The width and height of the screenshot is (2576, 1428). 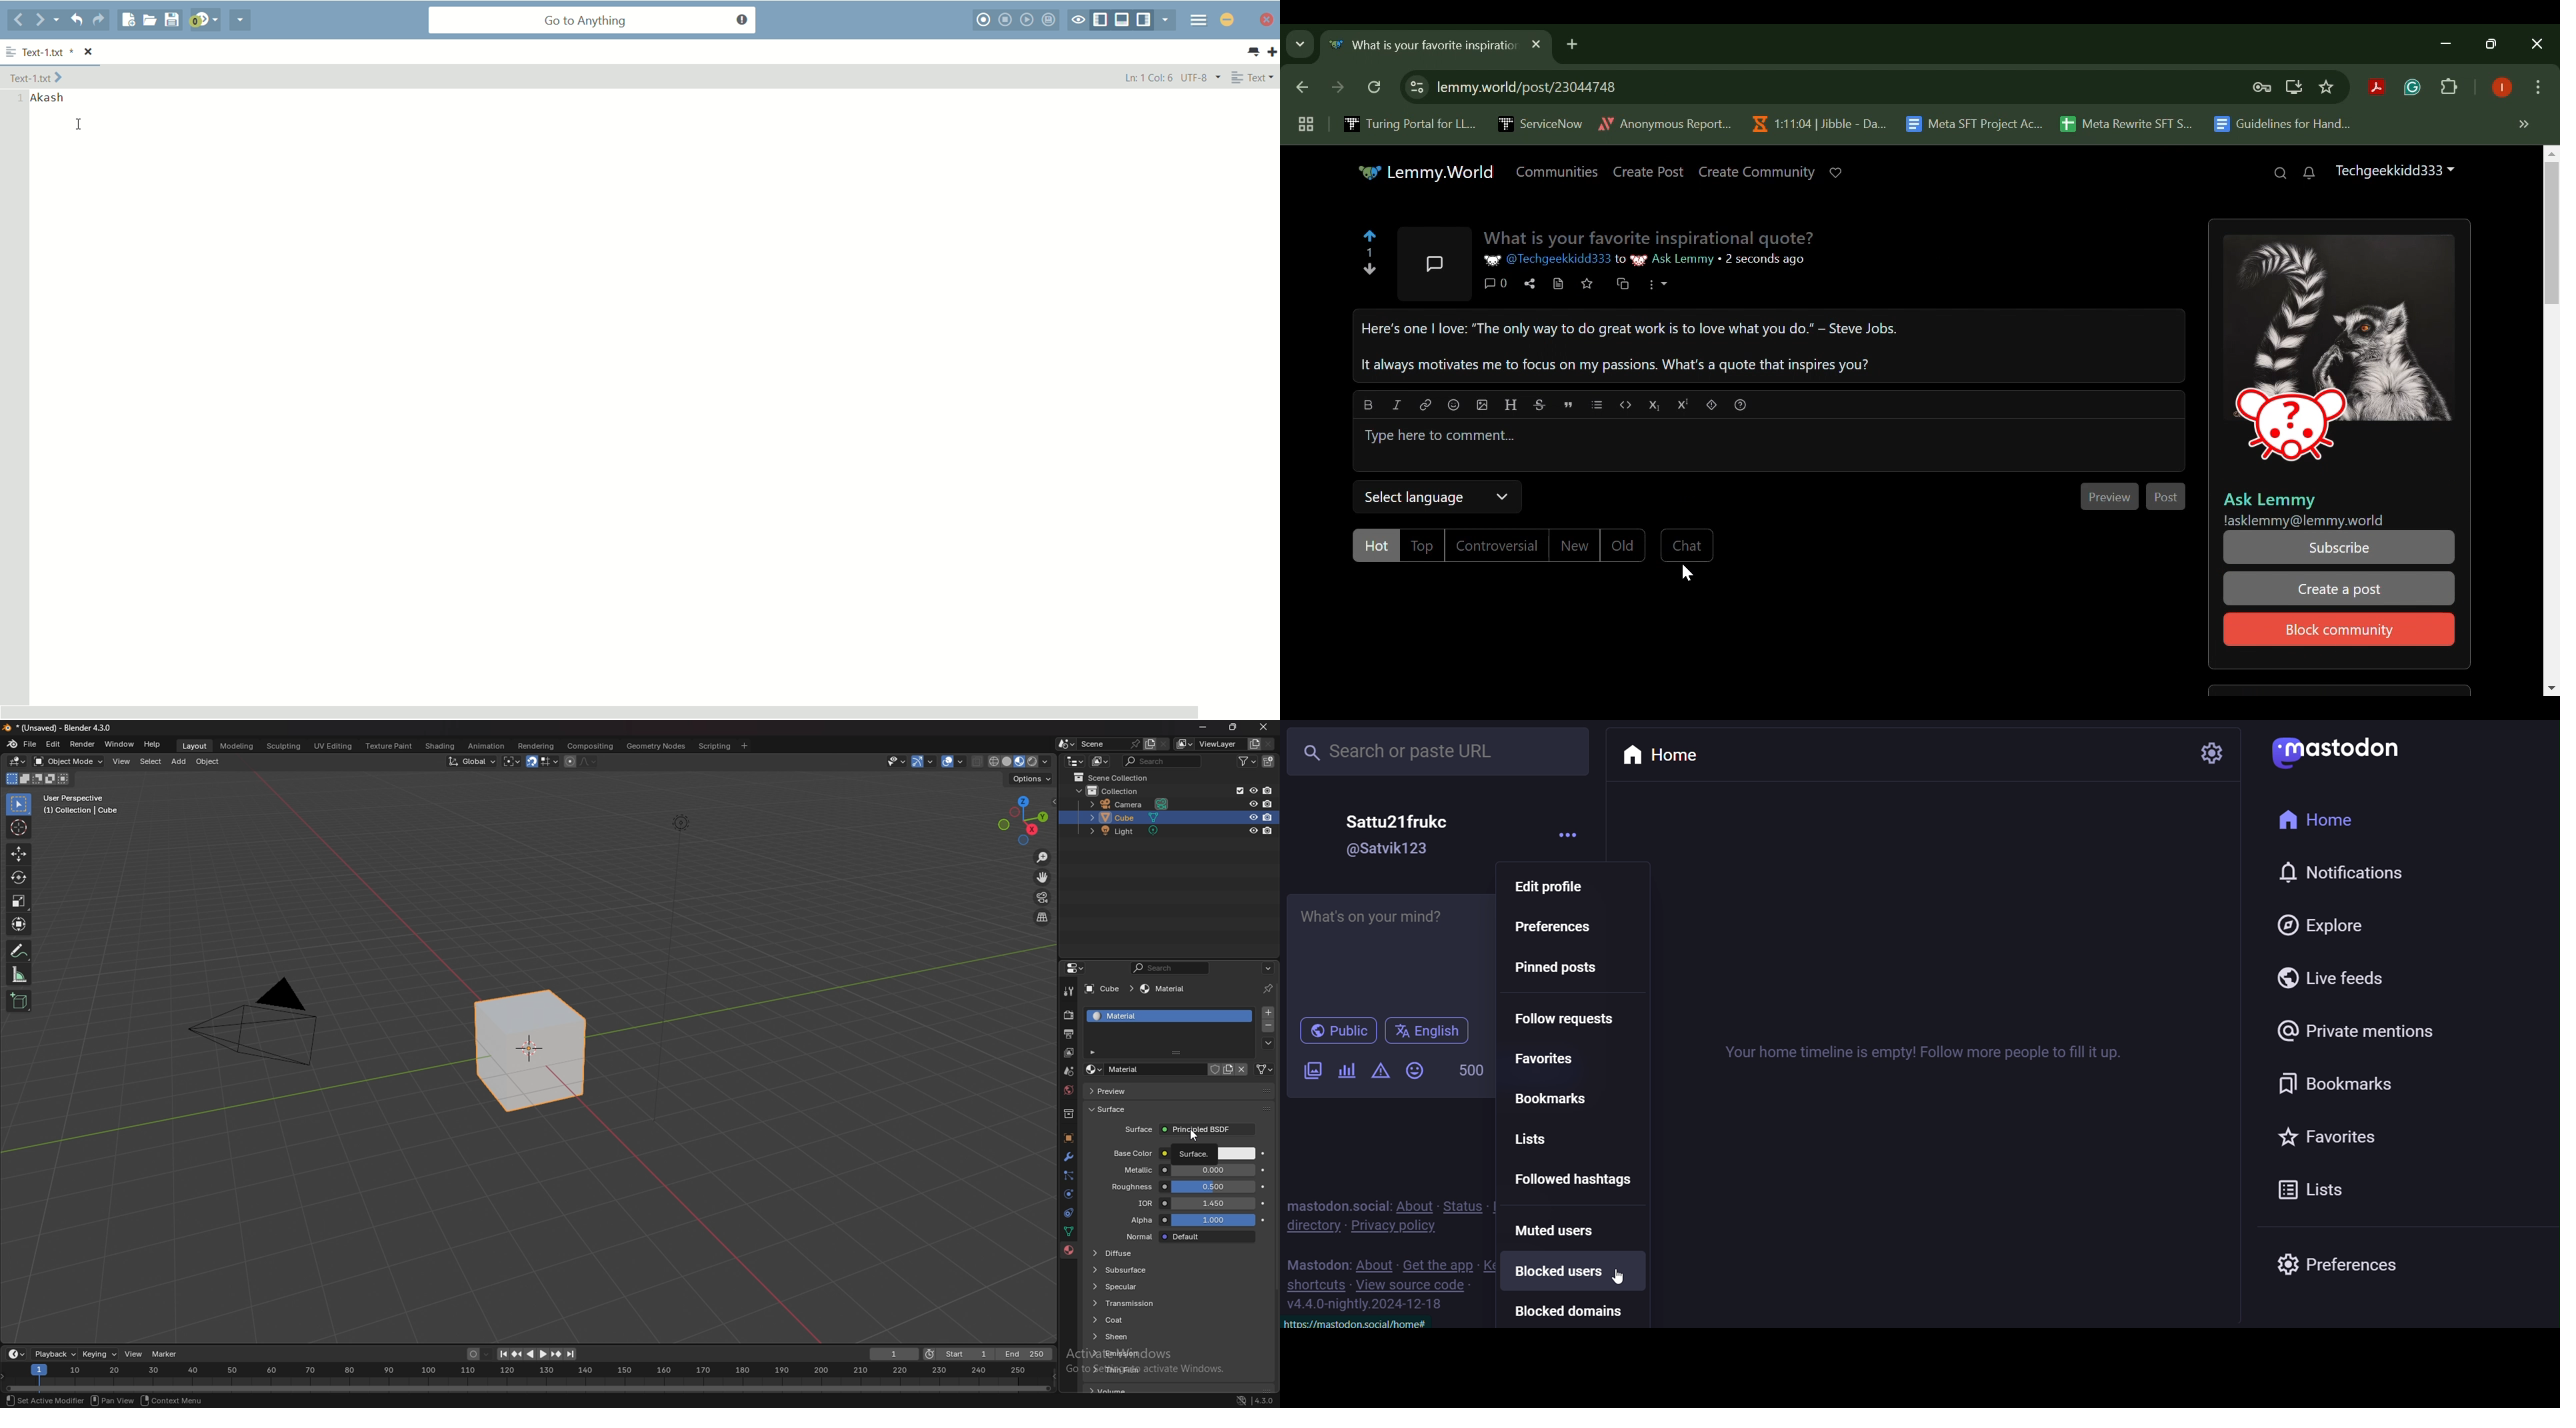 I want to click on normal, so click(x=1187, y=1237).